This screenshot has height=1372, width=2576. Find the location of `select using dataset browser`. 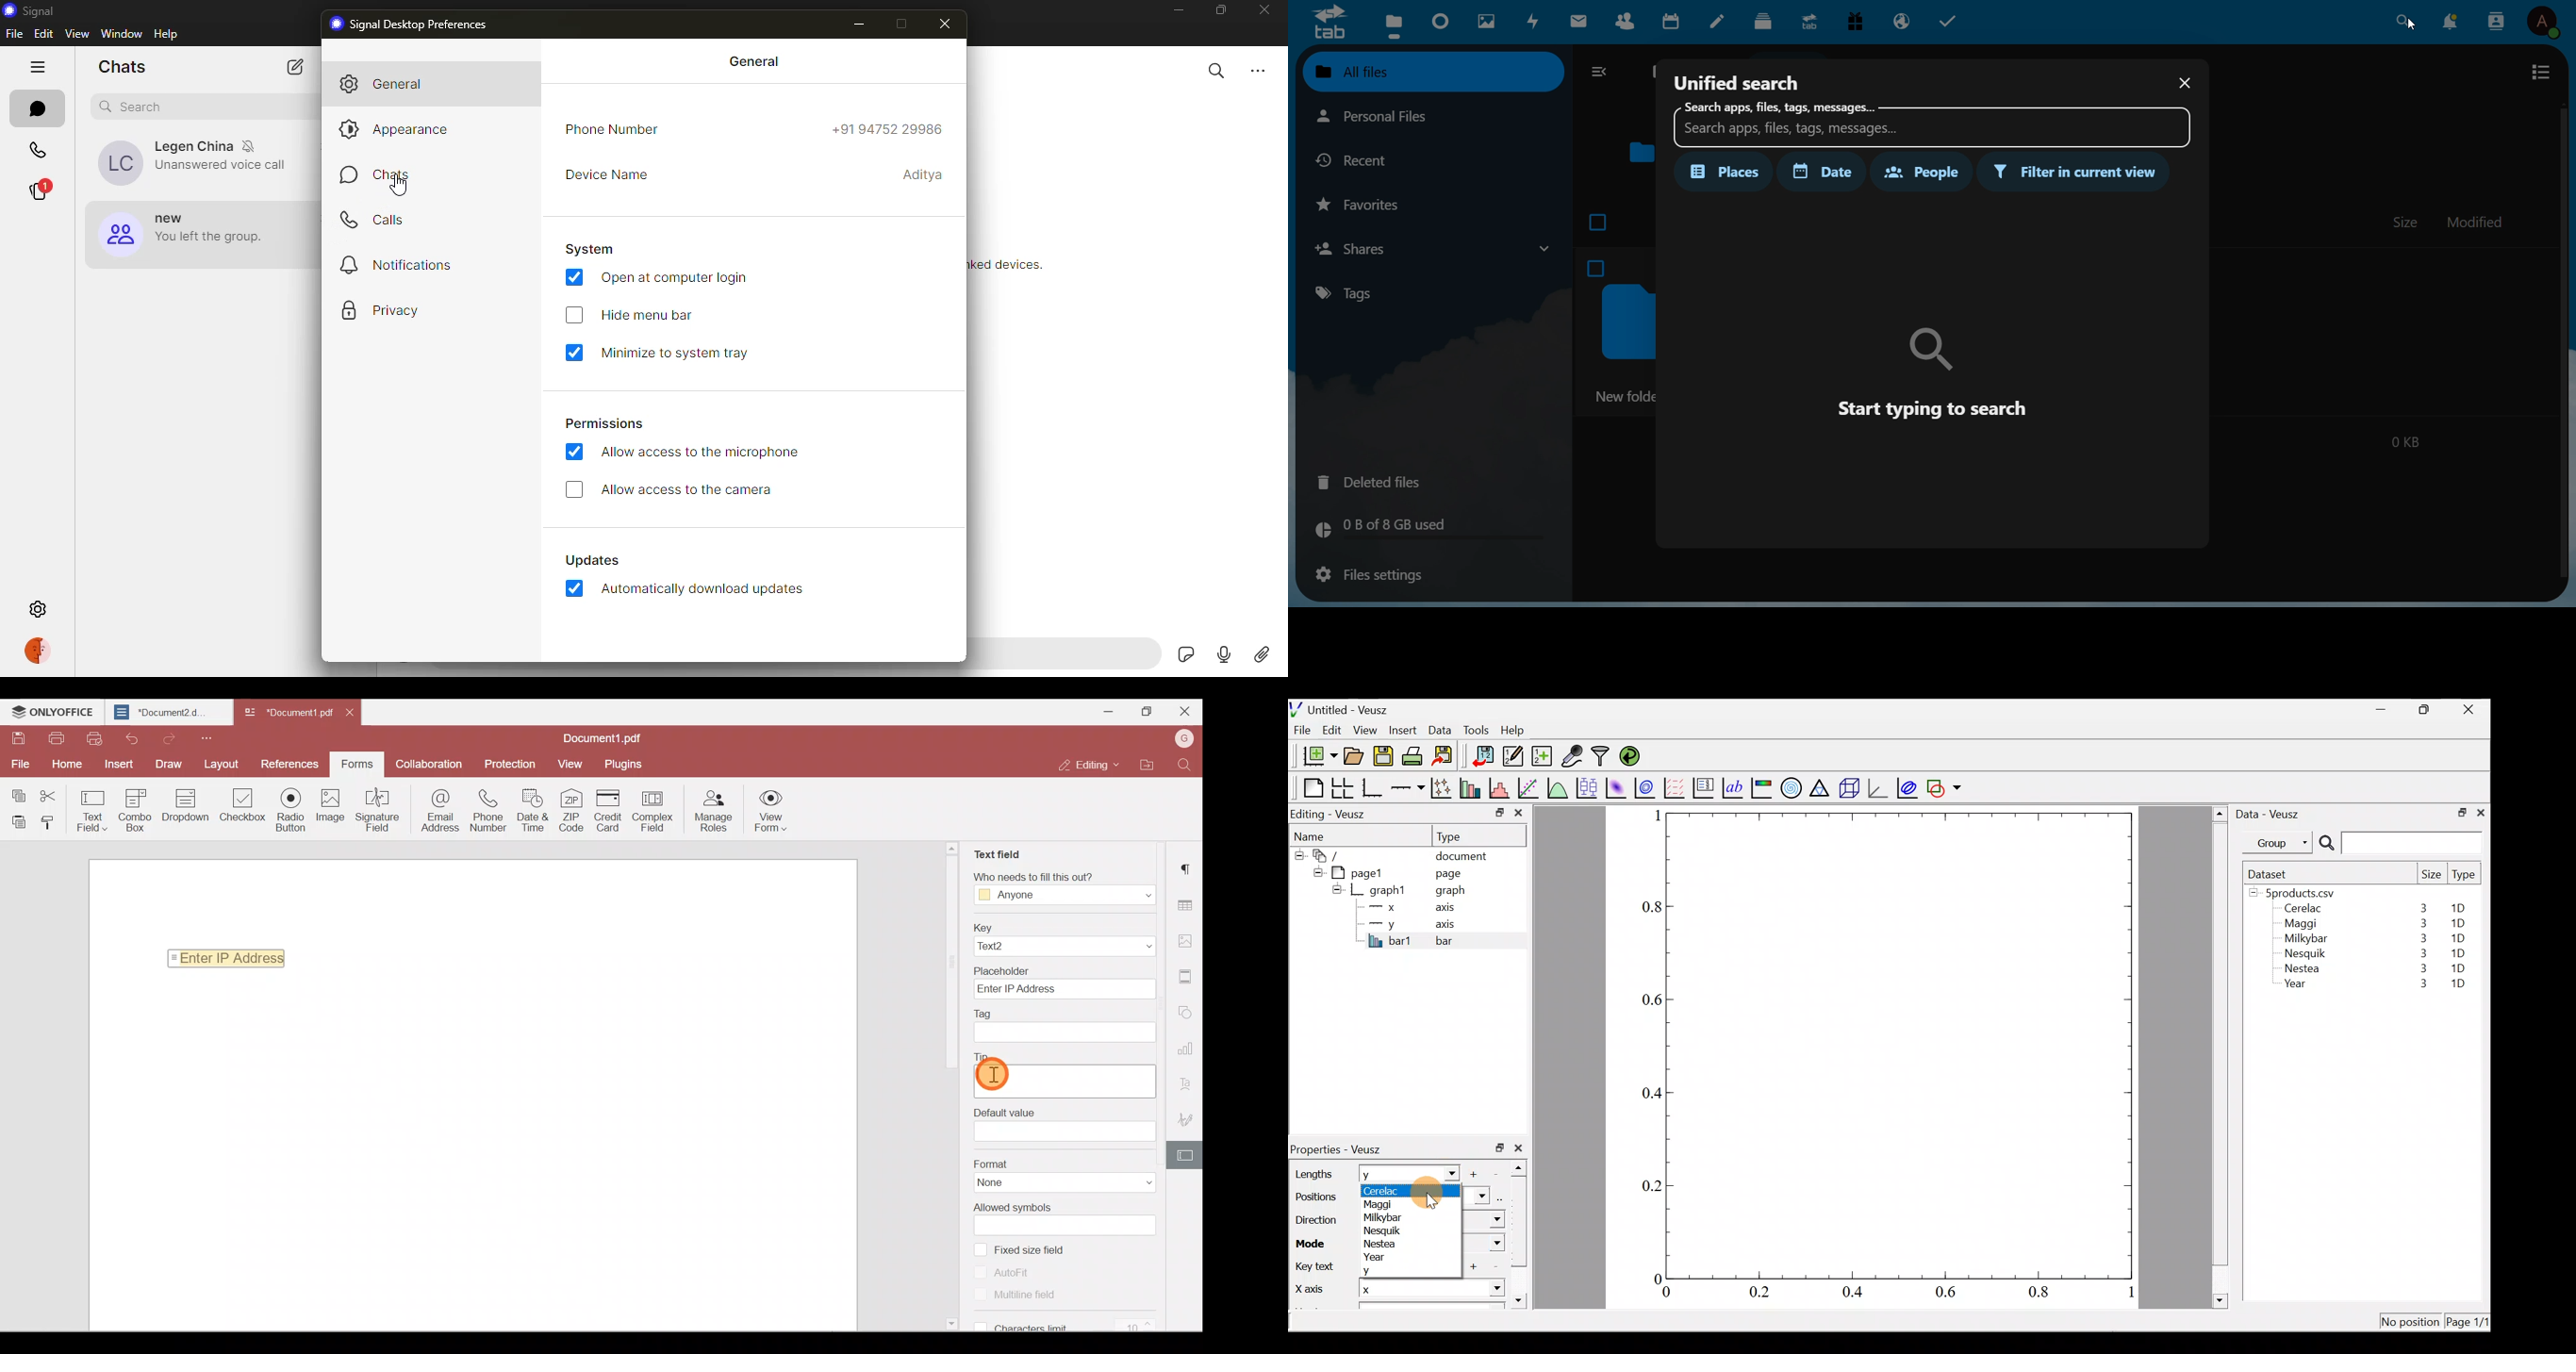

select using dataset browser is located at coordinates (1502, 1197).